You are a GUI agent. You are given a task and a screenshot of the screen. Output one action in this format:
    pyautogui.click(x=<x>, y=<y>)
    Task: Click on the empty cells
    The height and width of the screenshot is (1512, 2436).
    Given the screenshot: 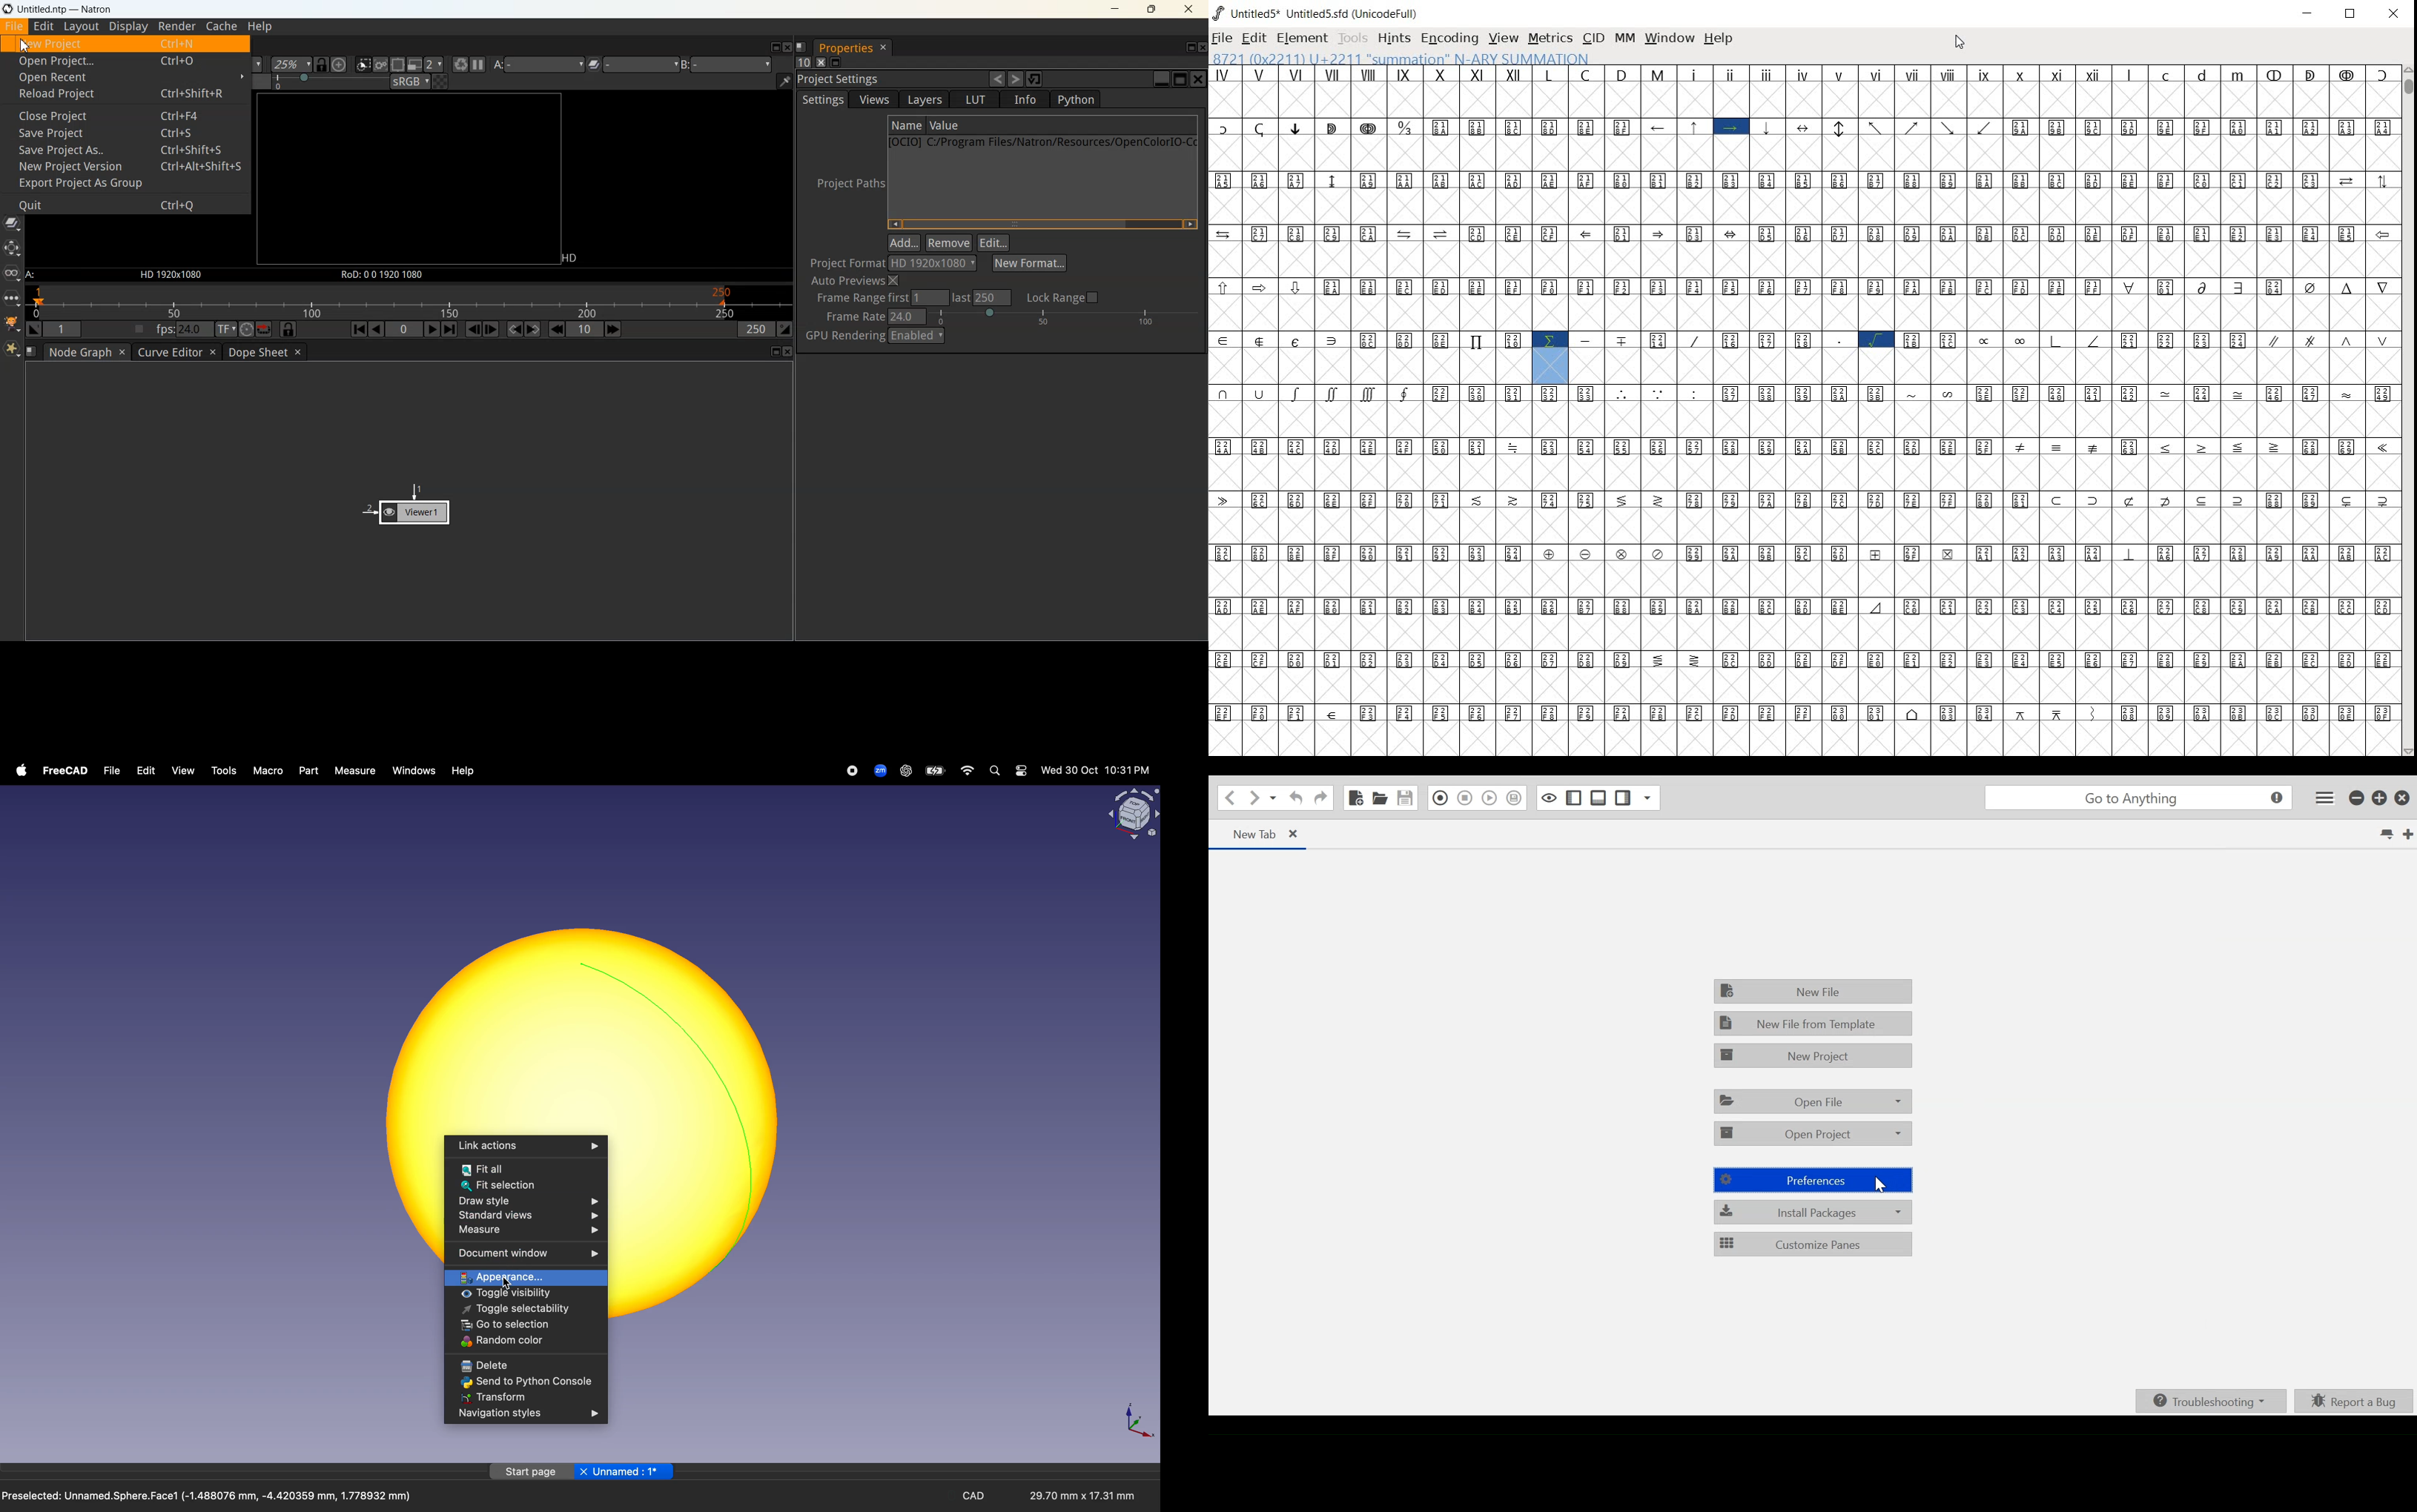 What is the action you would take?
    pyautogui.click(x=1807, y=206)
    